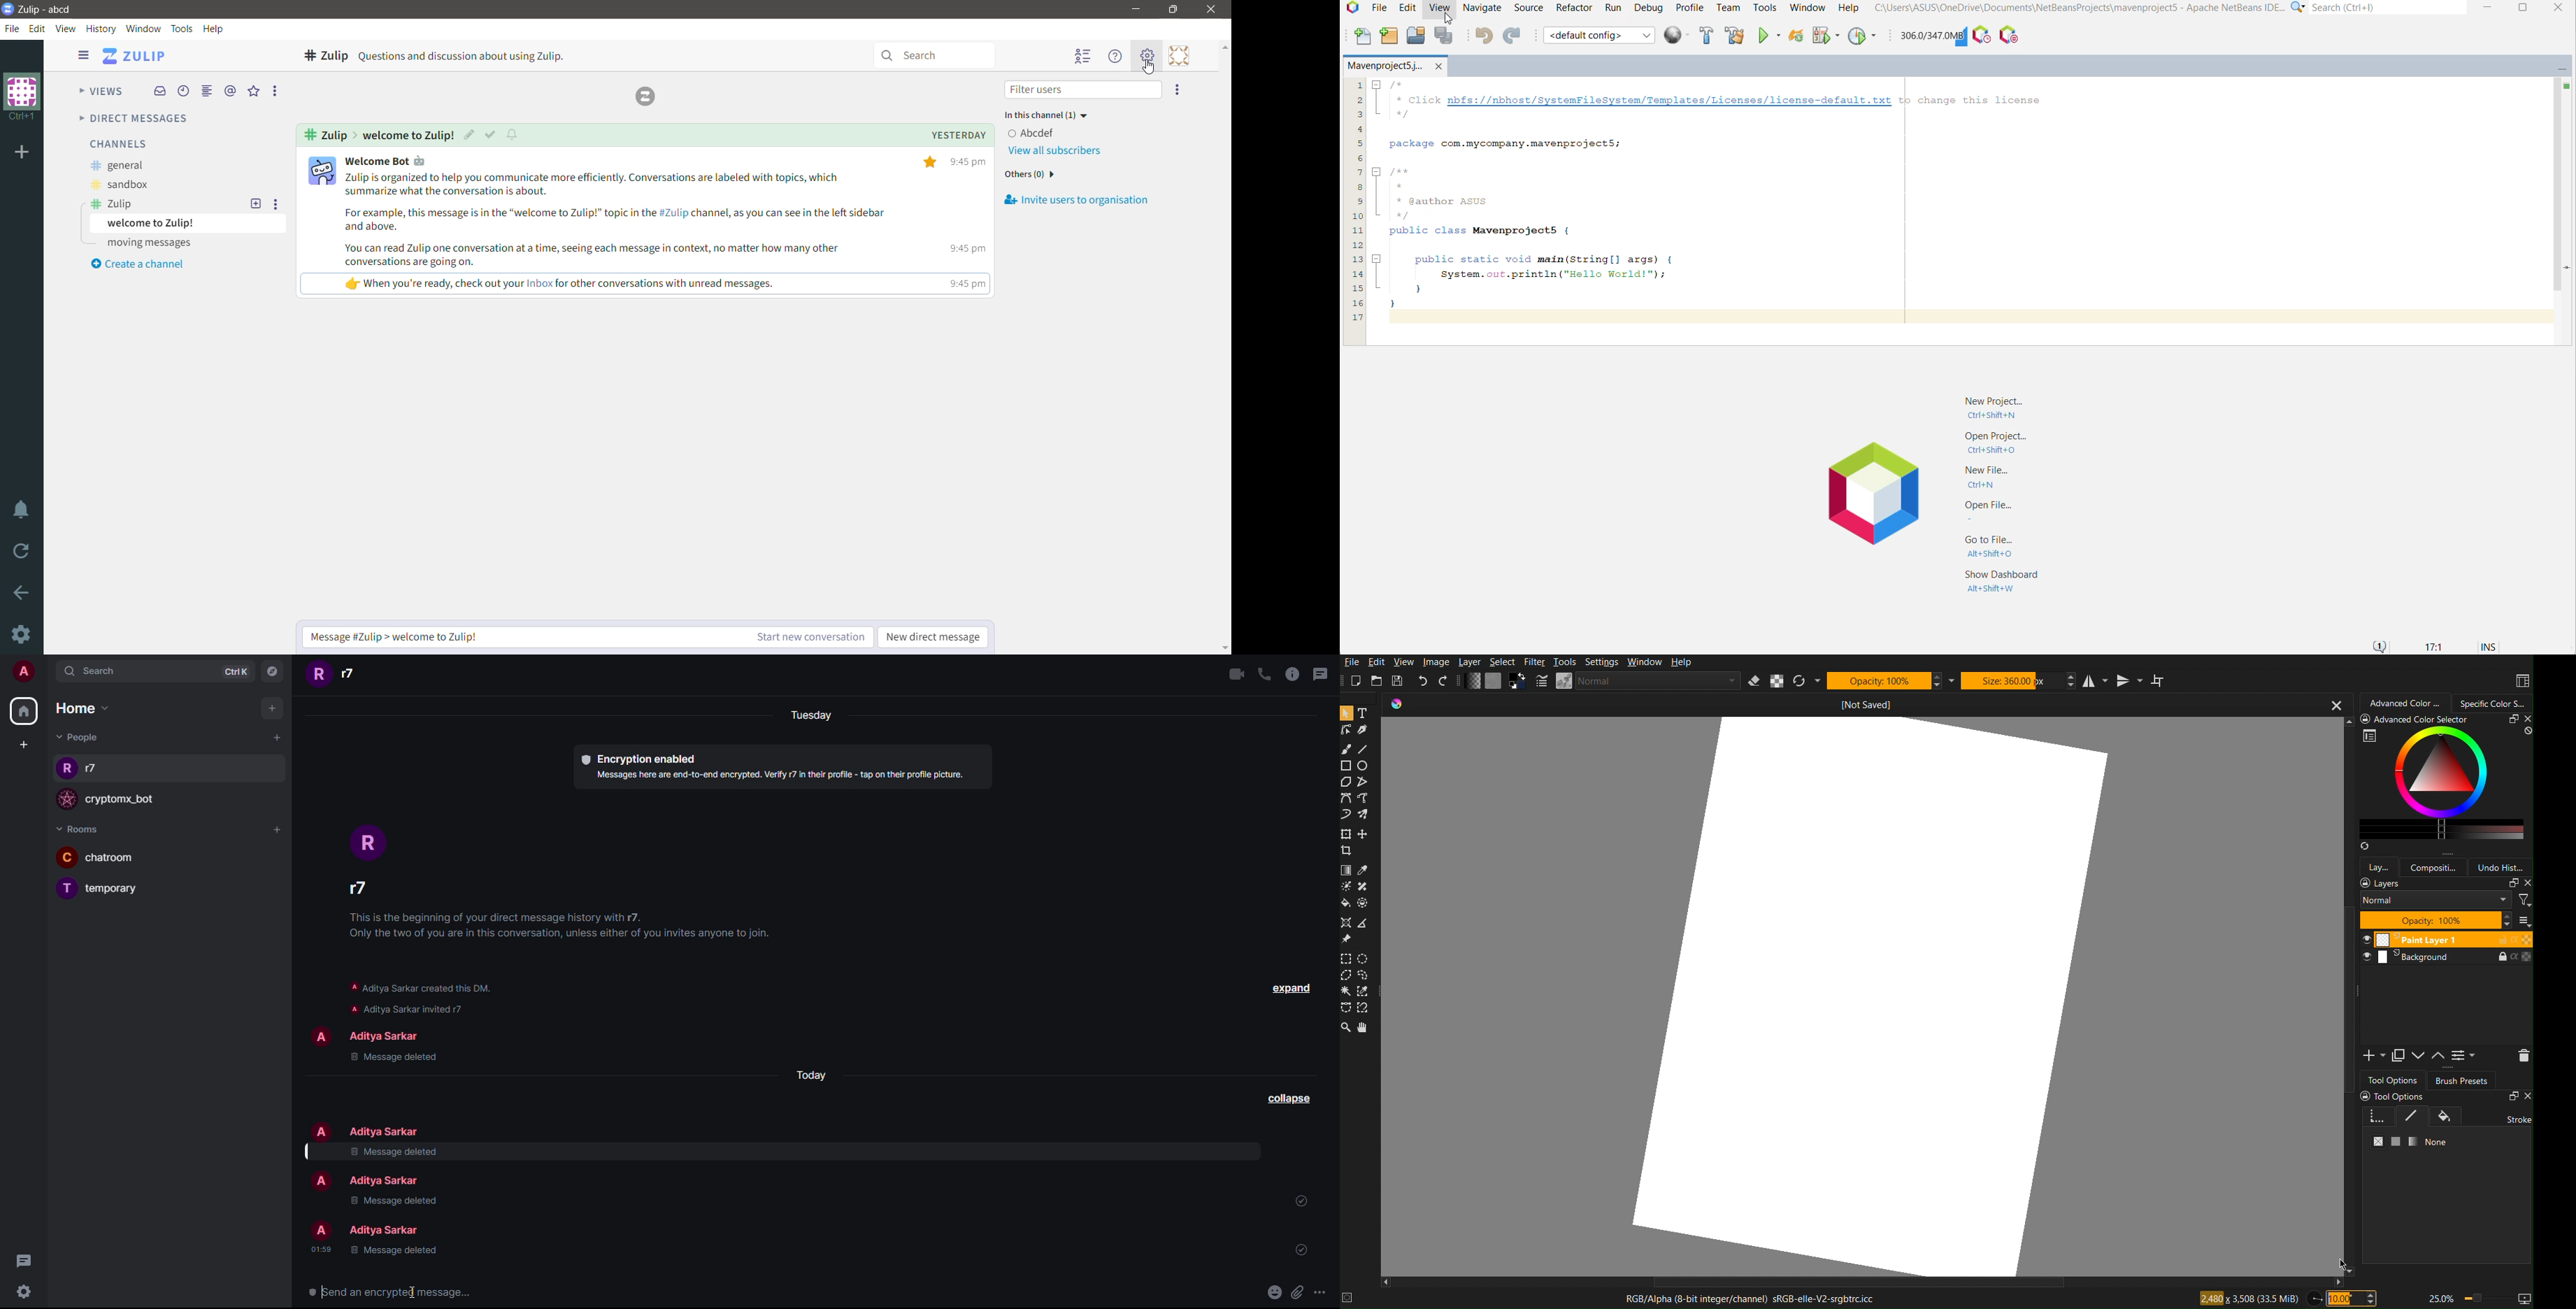 This screenshot has width=2576, height=1316. Describe the element at coordinates (399, 1251) in the screenshot. I see `message deleted` at that location.